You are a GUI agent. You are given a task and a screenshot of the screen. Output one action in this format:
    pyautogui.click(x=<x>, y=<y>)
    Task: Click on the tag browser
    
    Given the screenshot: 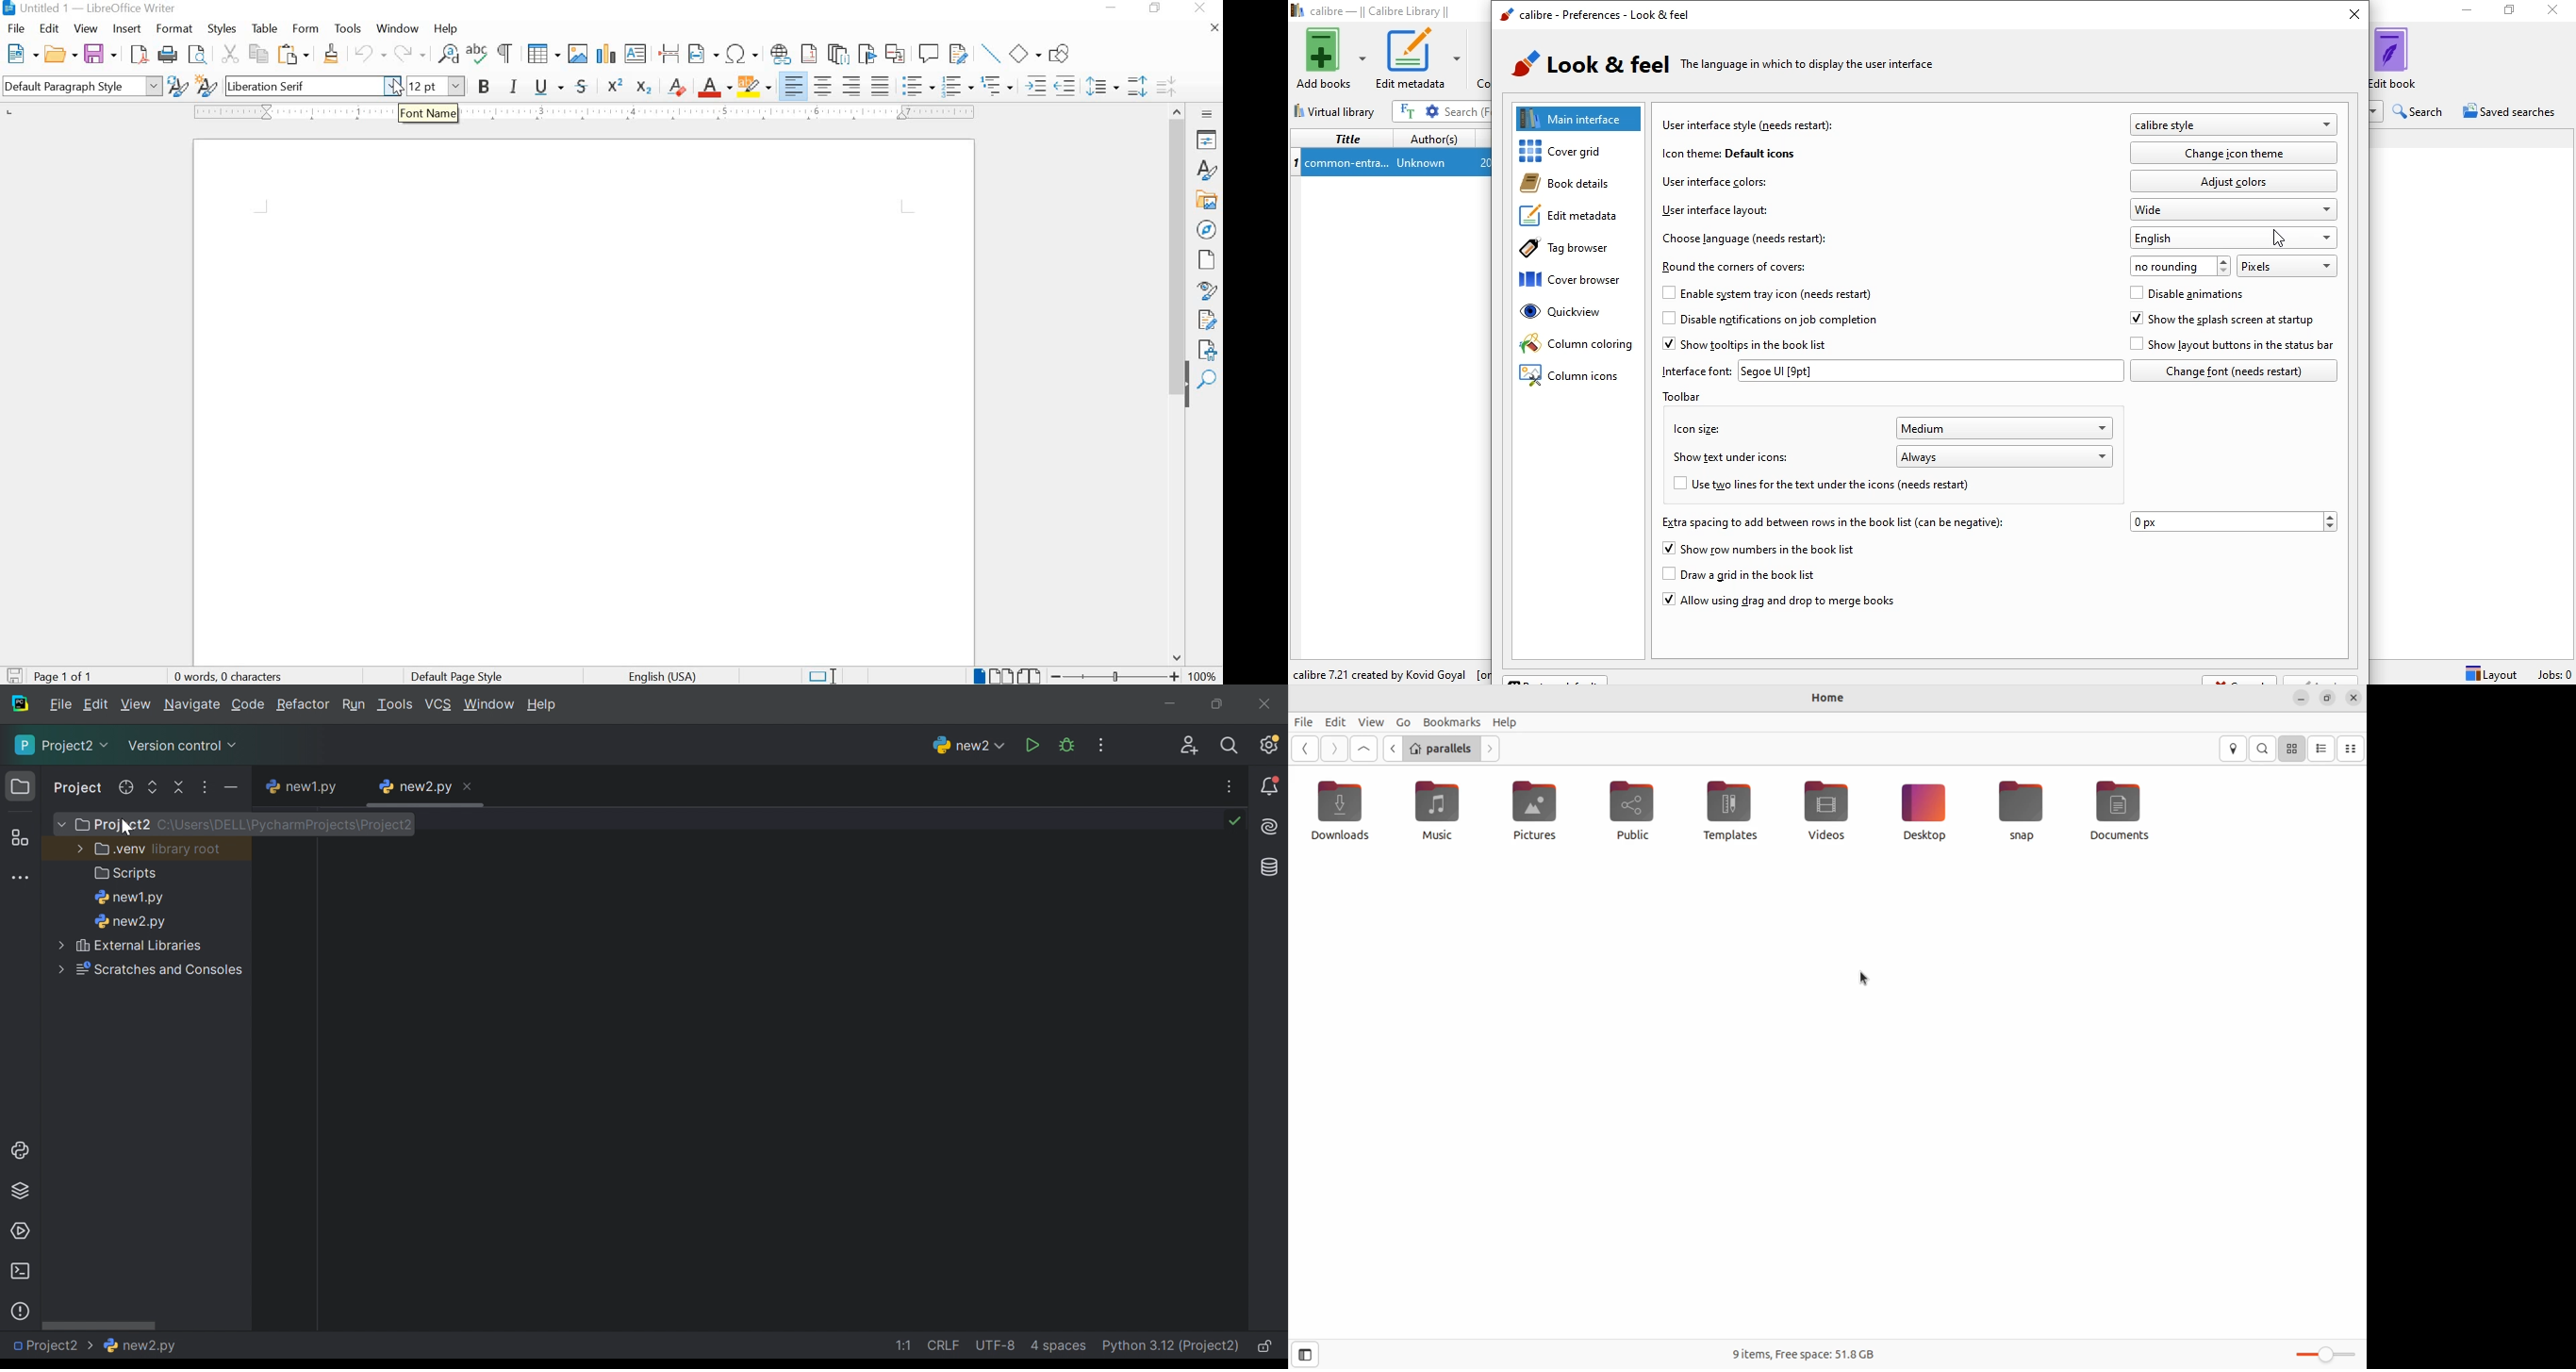 What is the action you would take?
    pyautogui.click(x=1573, y=251)
    